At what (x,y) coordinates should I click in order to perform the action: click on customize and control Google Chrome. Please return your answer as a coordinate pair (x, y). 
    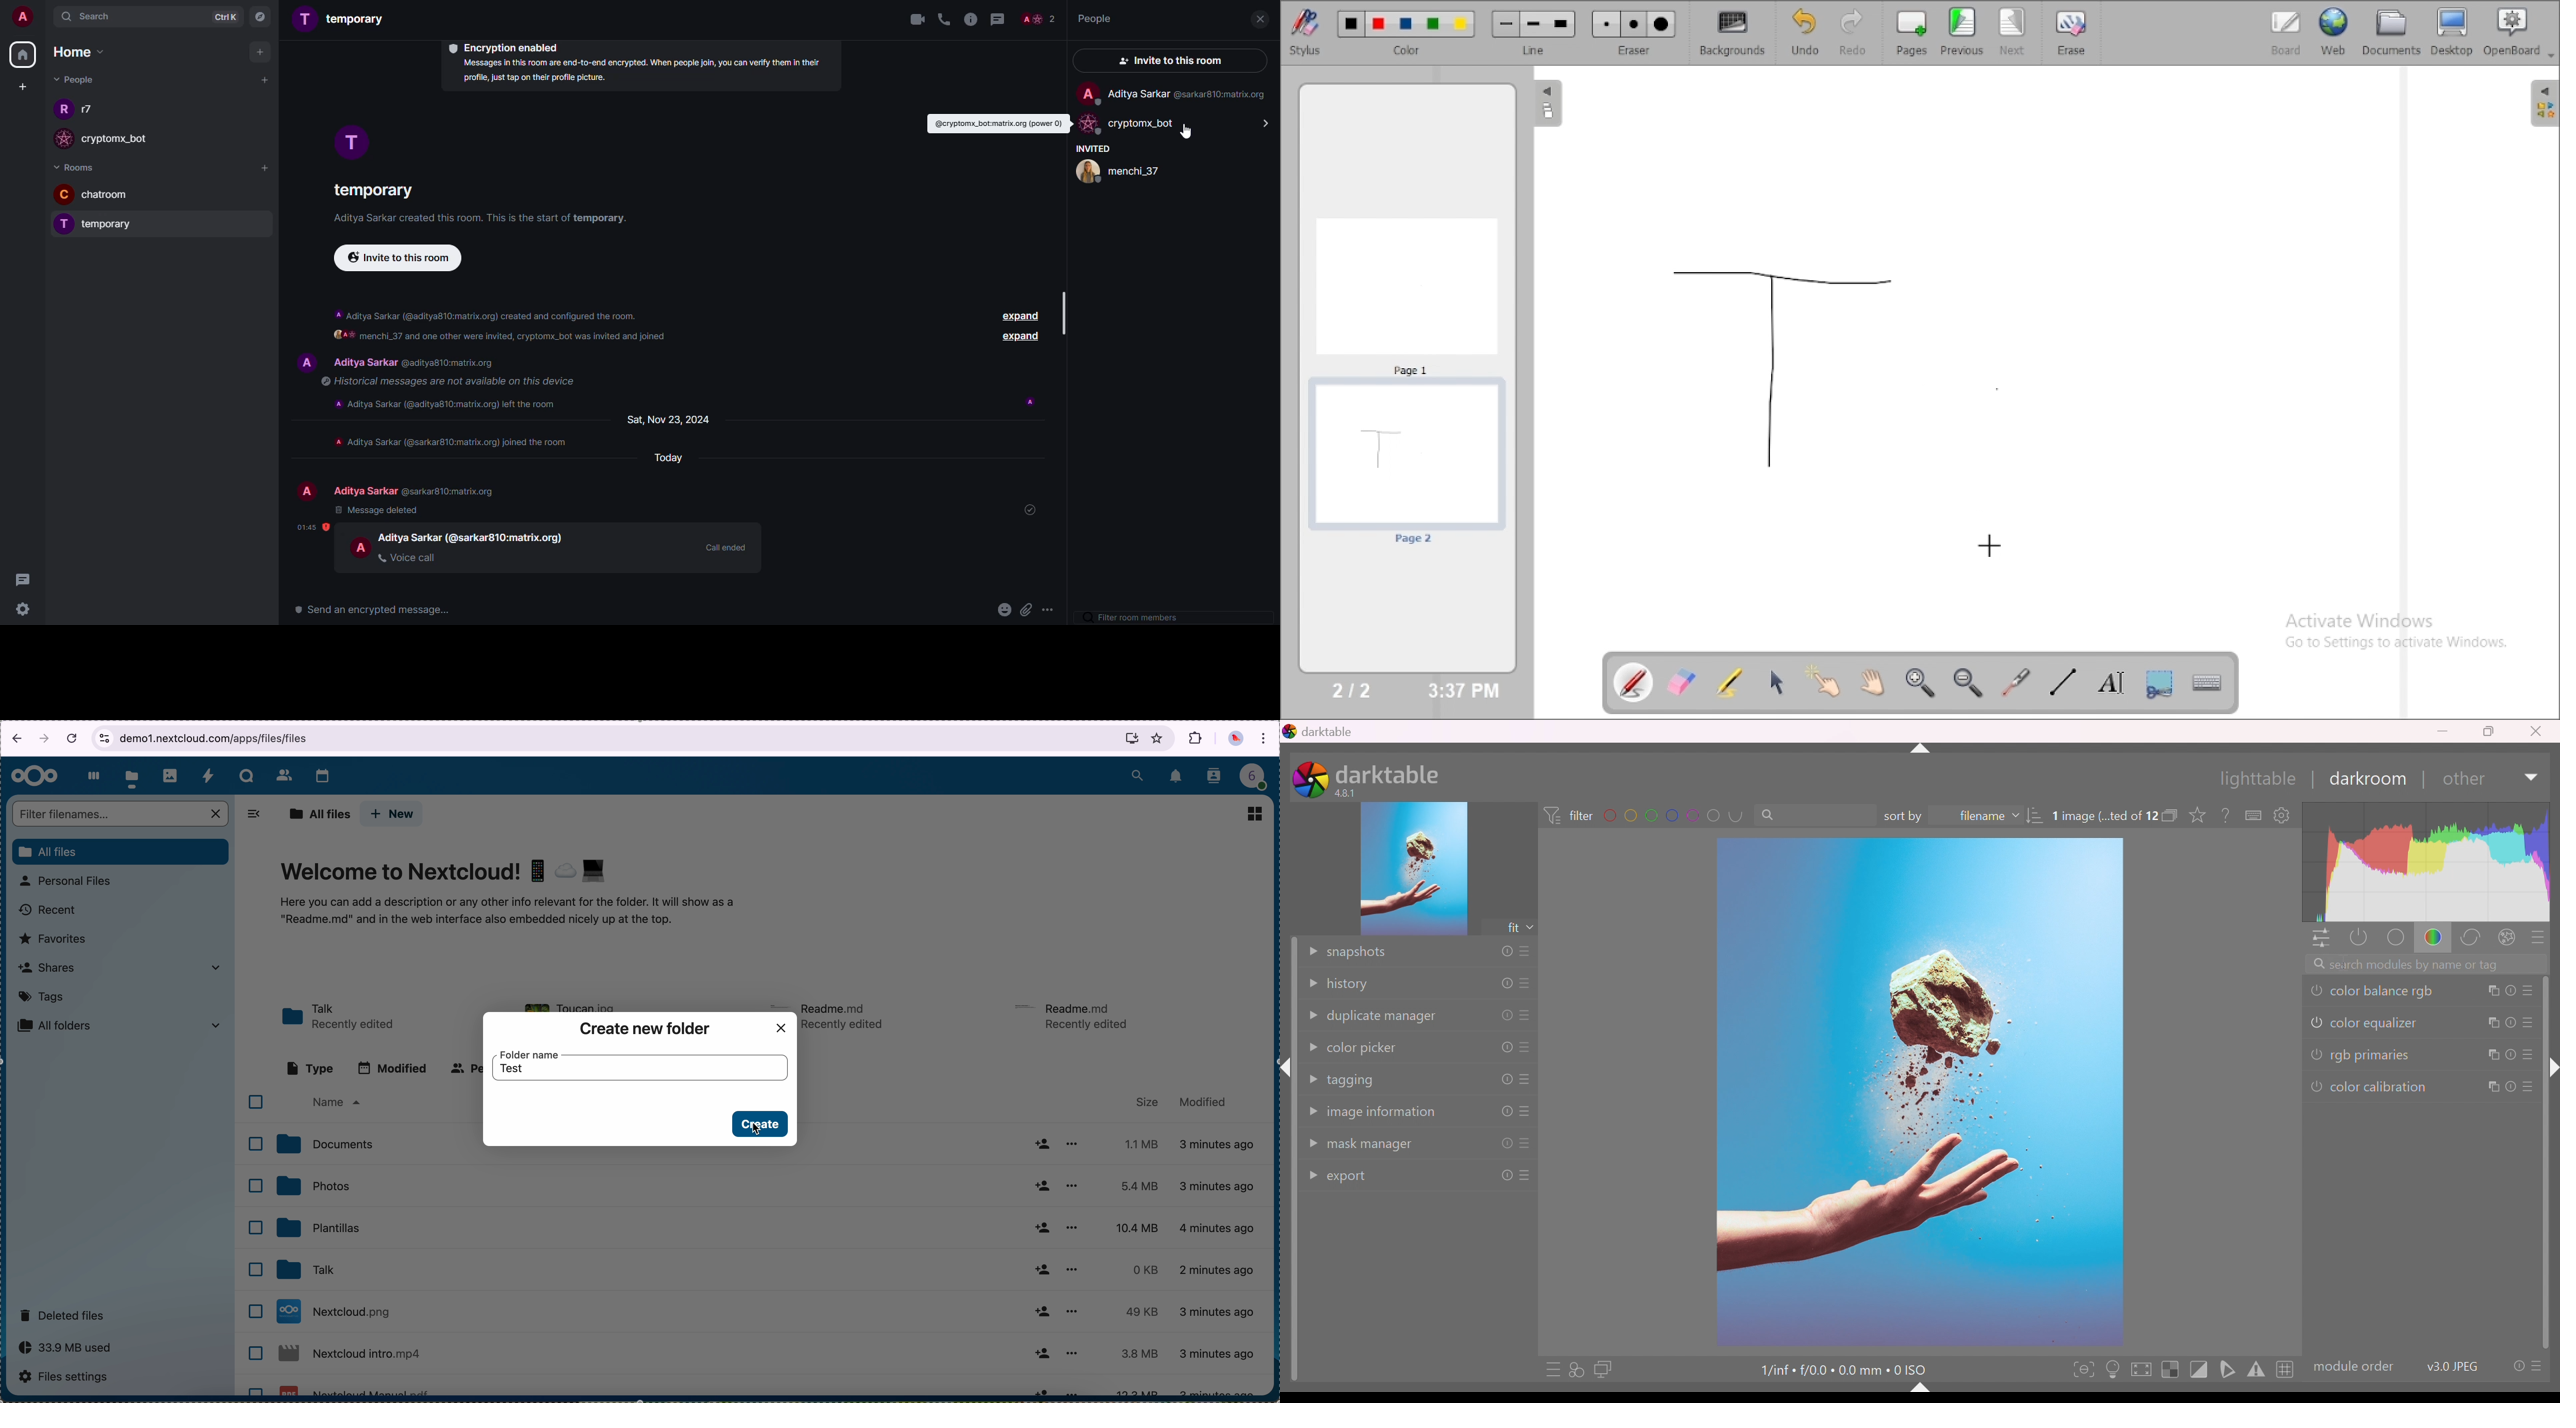
    Looking at the image, I should click on (1264, 739).